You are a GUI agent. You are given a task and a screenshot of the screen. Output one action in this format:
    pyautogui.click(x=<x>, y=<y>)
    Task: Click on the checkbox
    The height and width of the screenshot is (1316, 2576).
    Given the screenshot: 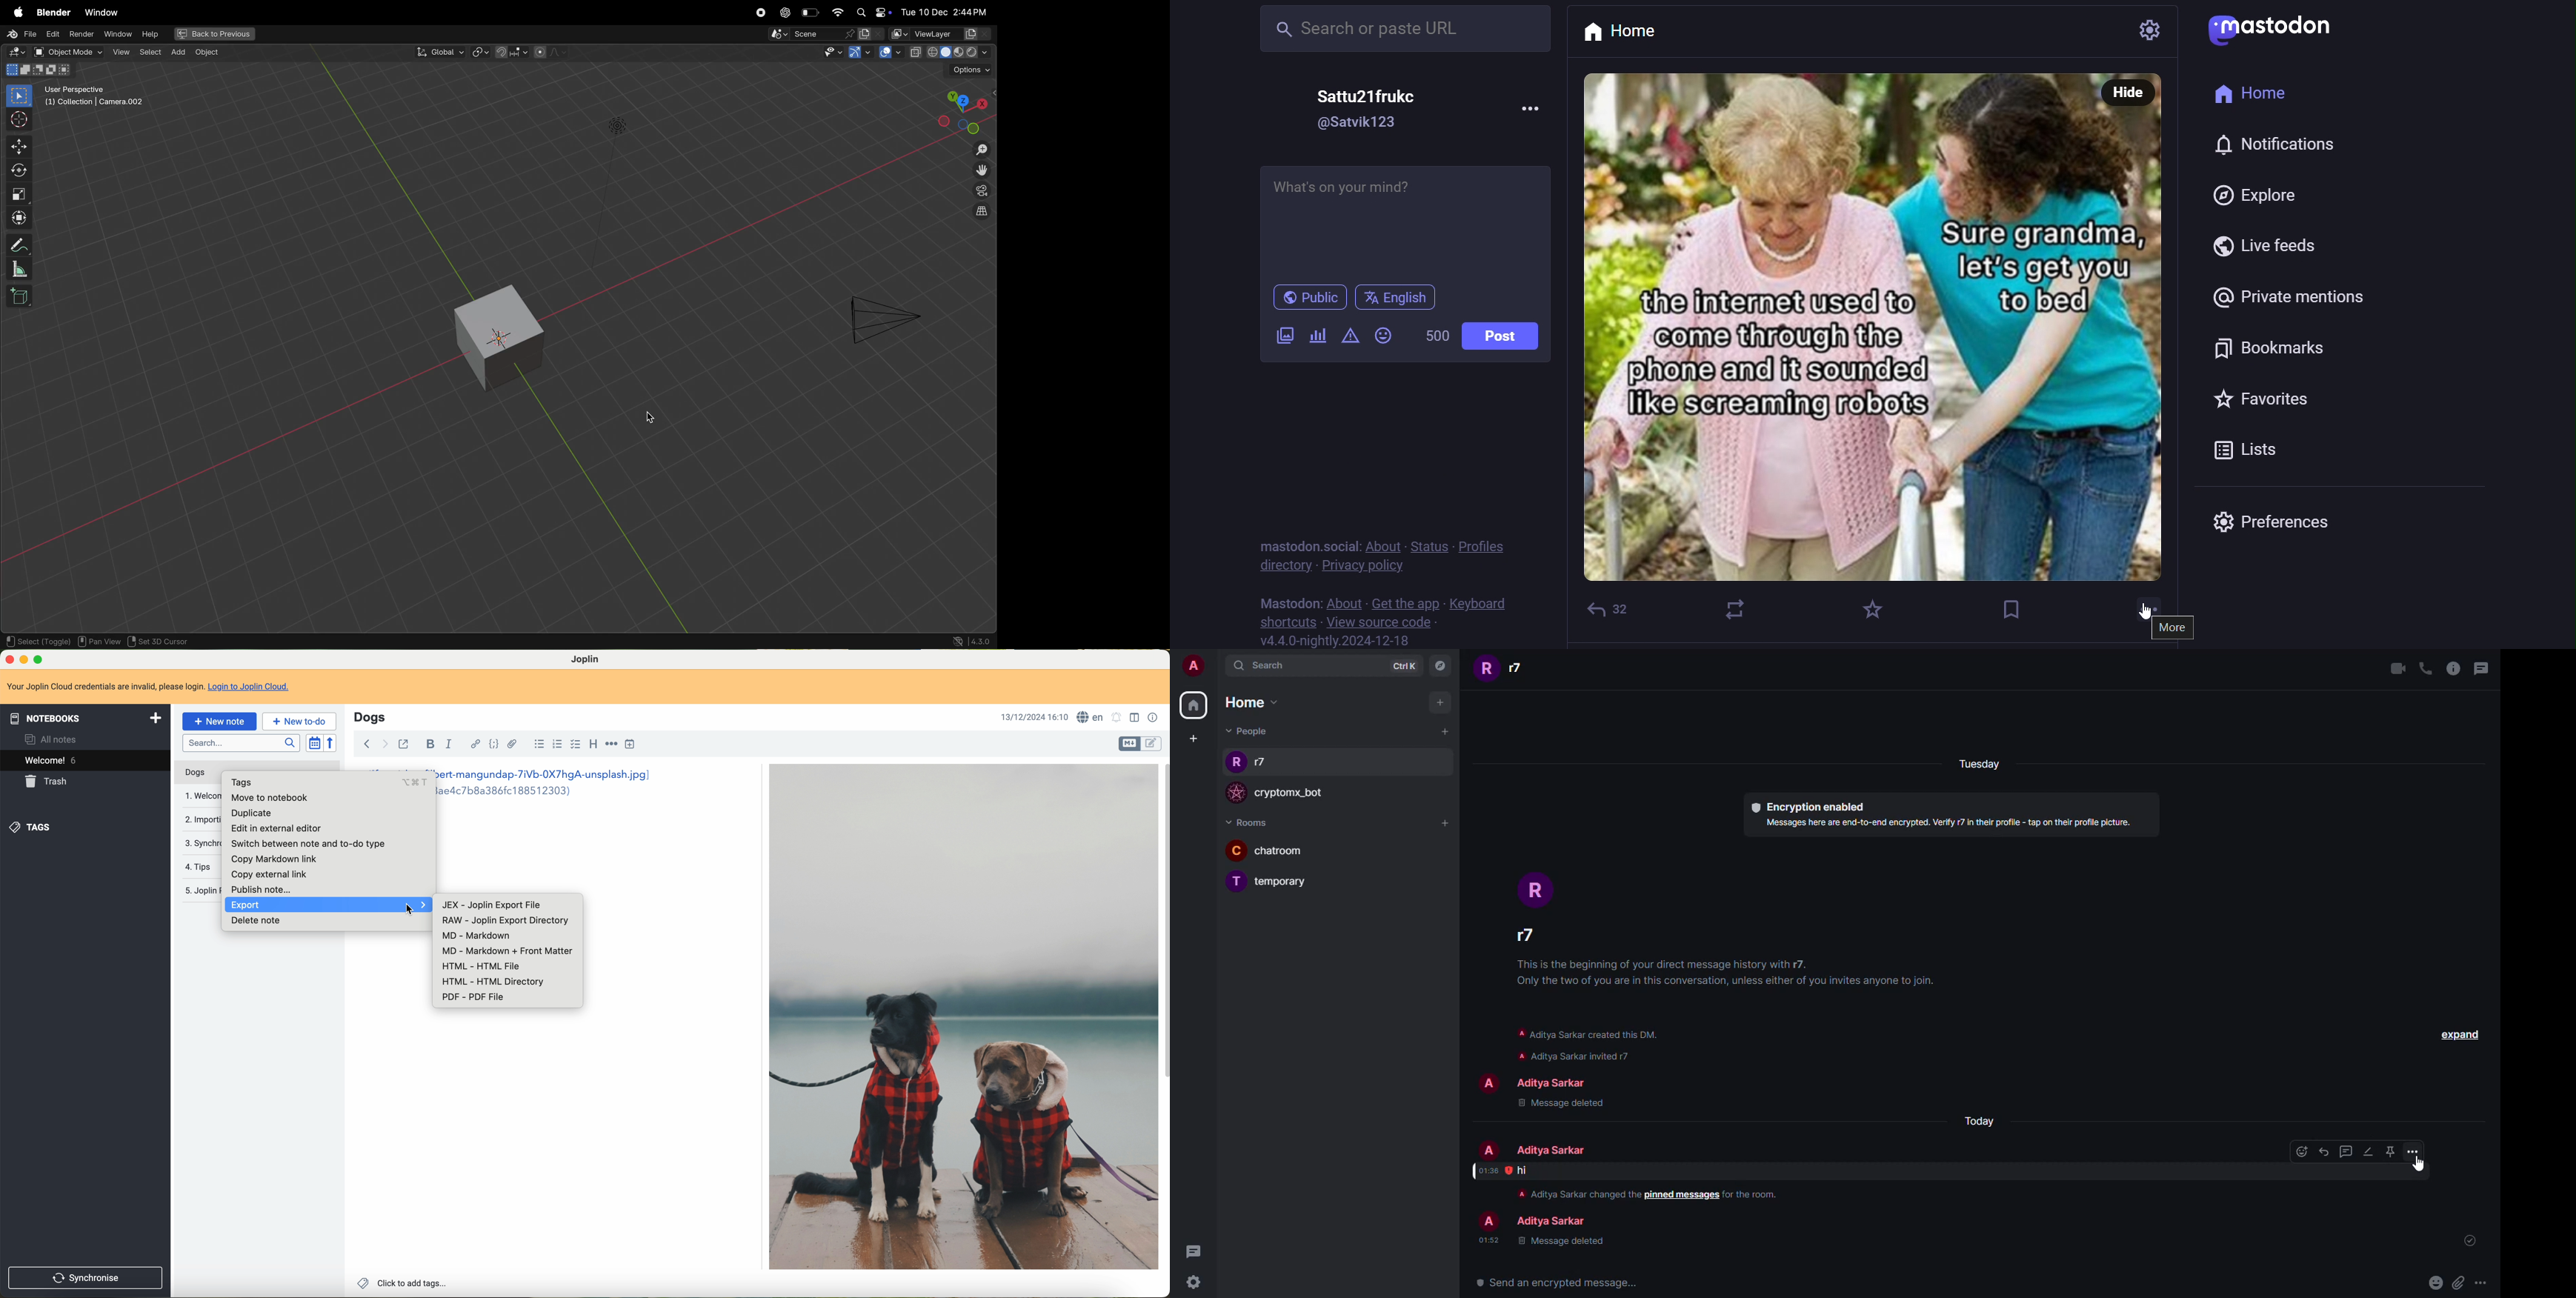 What is the action you would take?
    pyautogui.click(x=577, y=745)
    